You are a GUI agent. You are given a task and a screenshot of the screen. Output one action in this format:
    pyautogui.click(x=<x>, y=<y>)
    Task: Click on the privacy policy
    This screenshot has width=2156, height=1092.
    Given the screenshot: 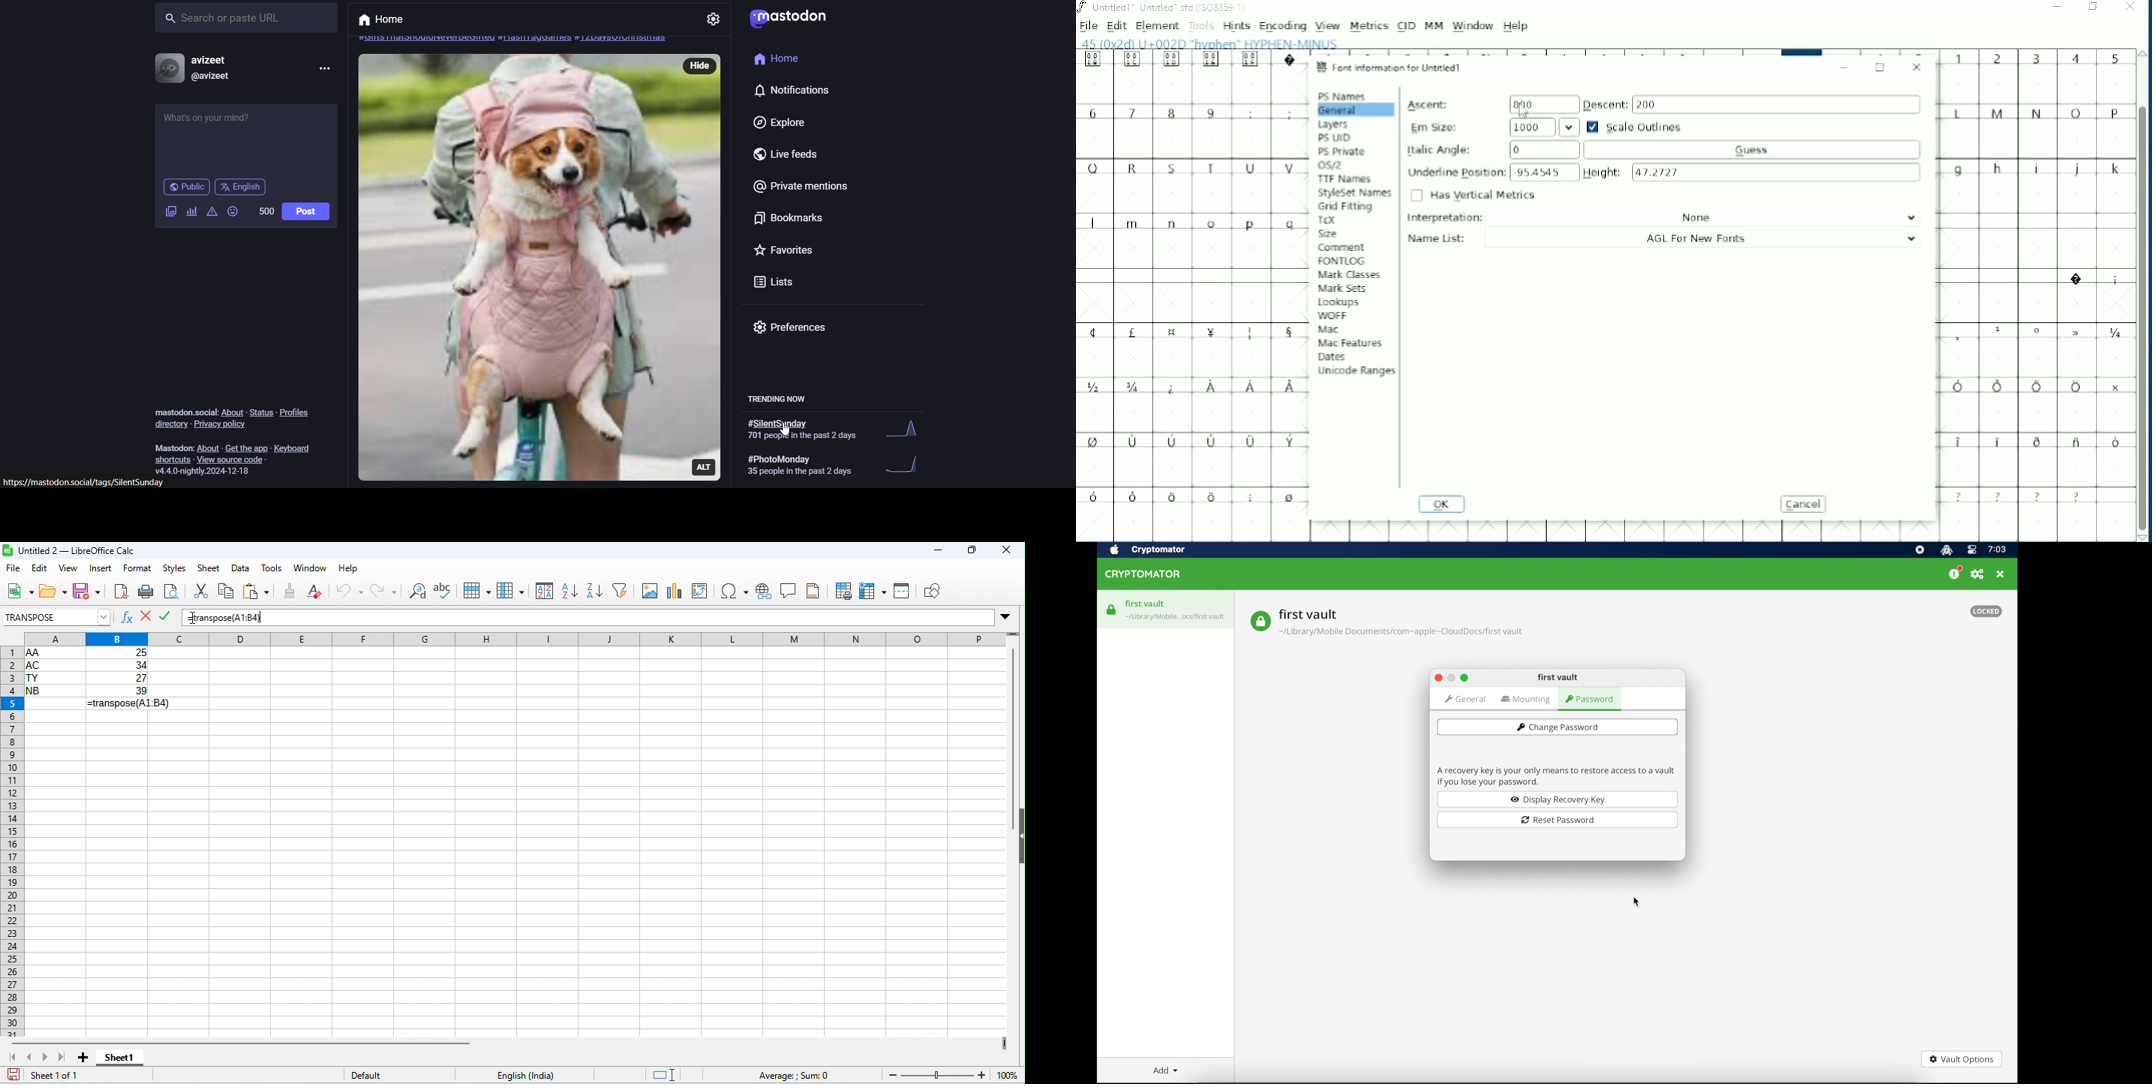 What is the action you would take?
    pyautogui.click(x=223, y=427)
    